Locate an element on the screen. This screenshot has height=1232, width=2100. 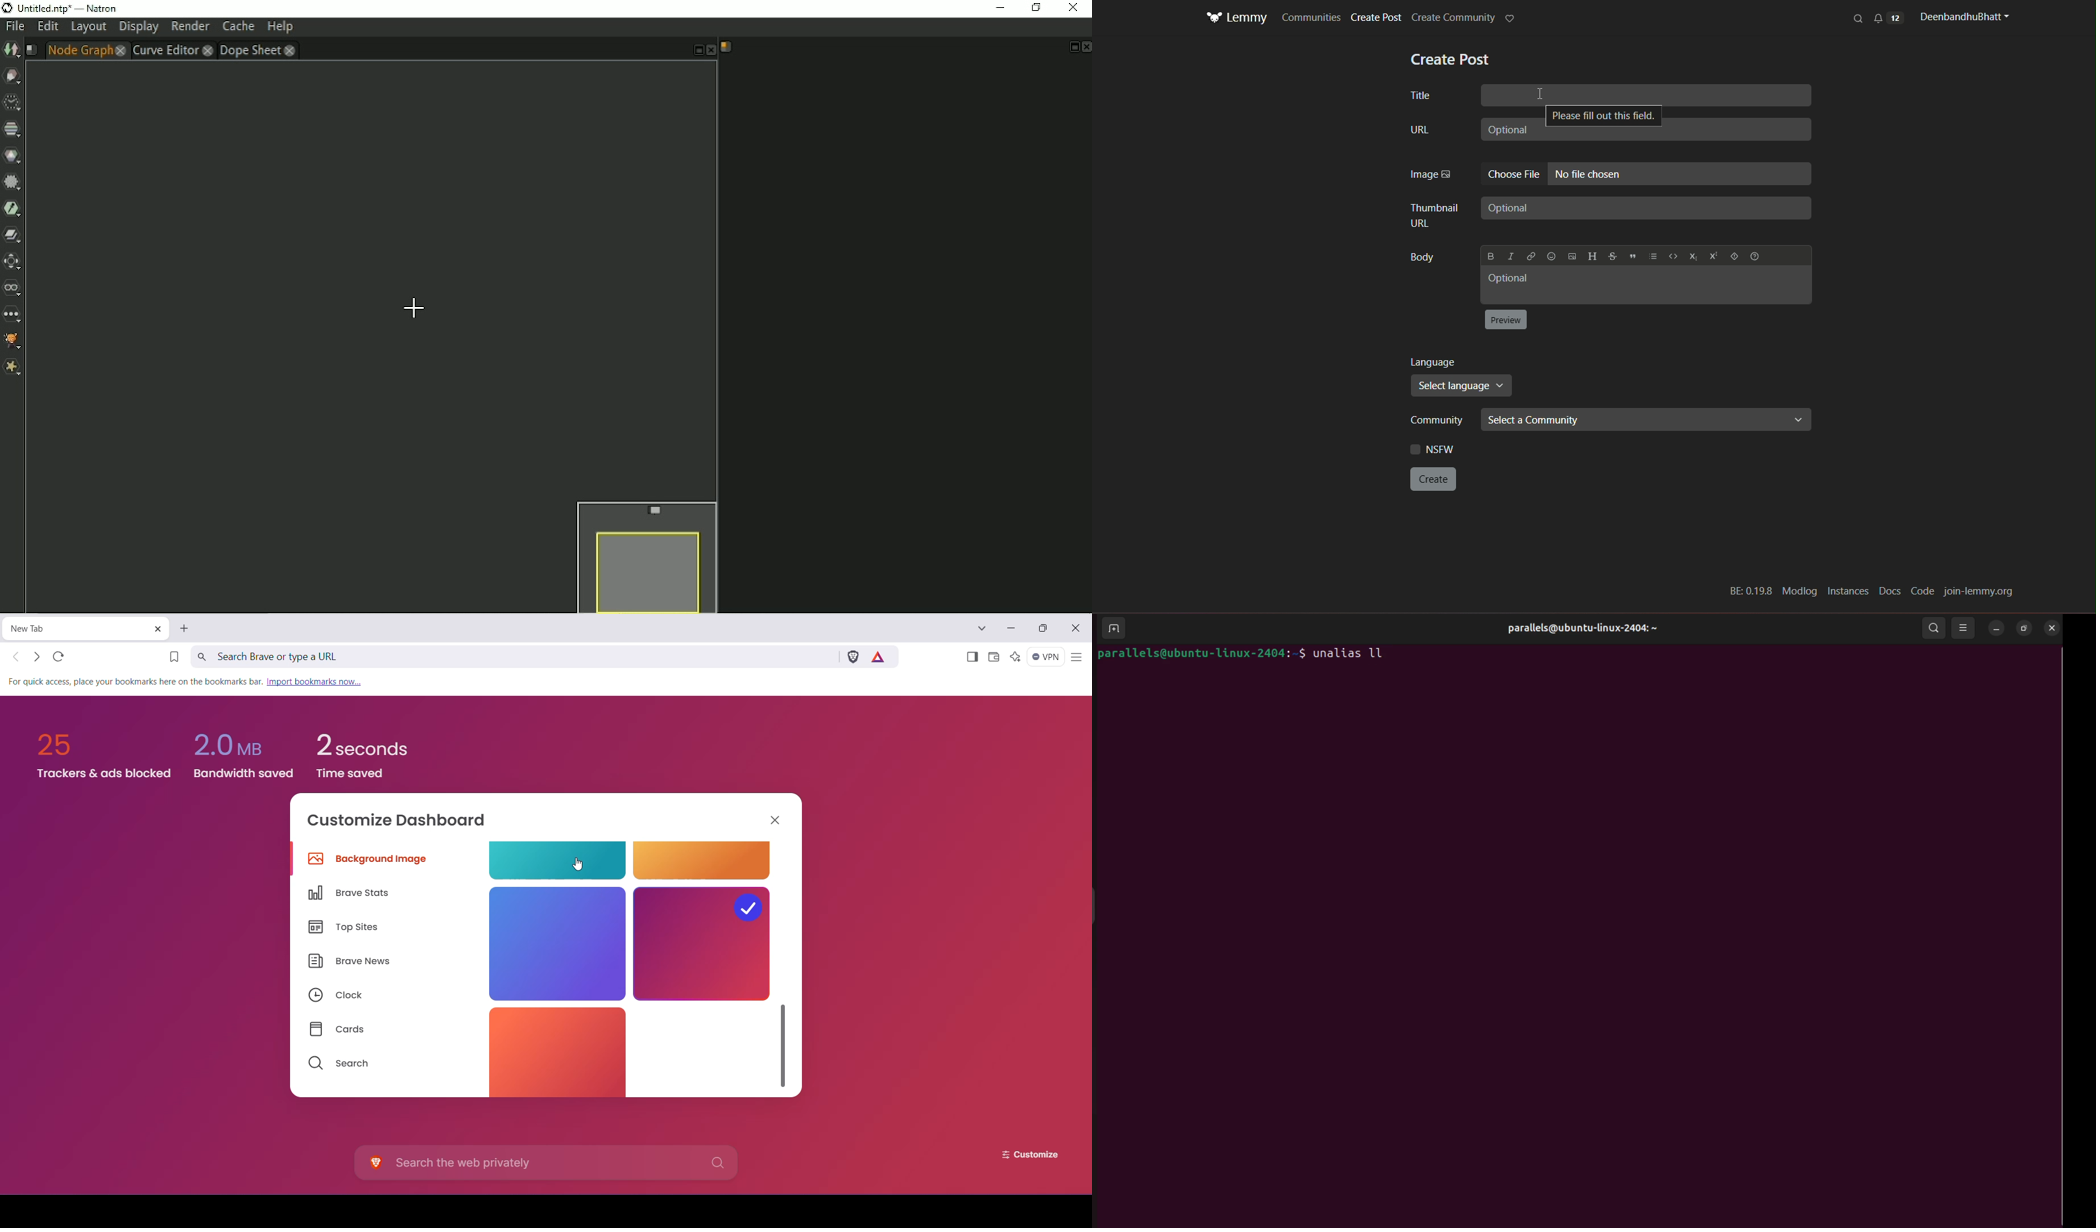
community is located at coordinates (1439, 421).